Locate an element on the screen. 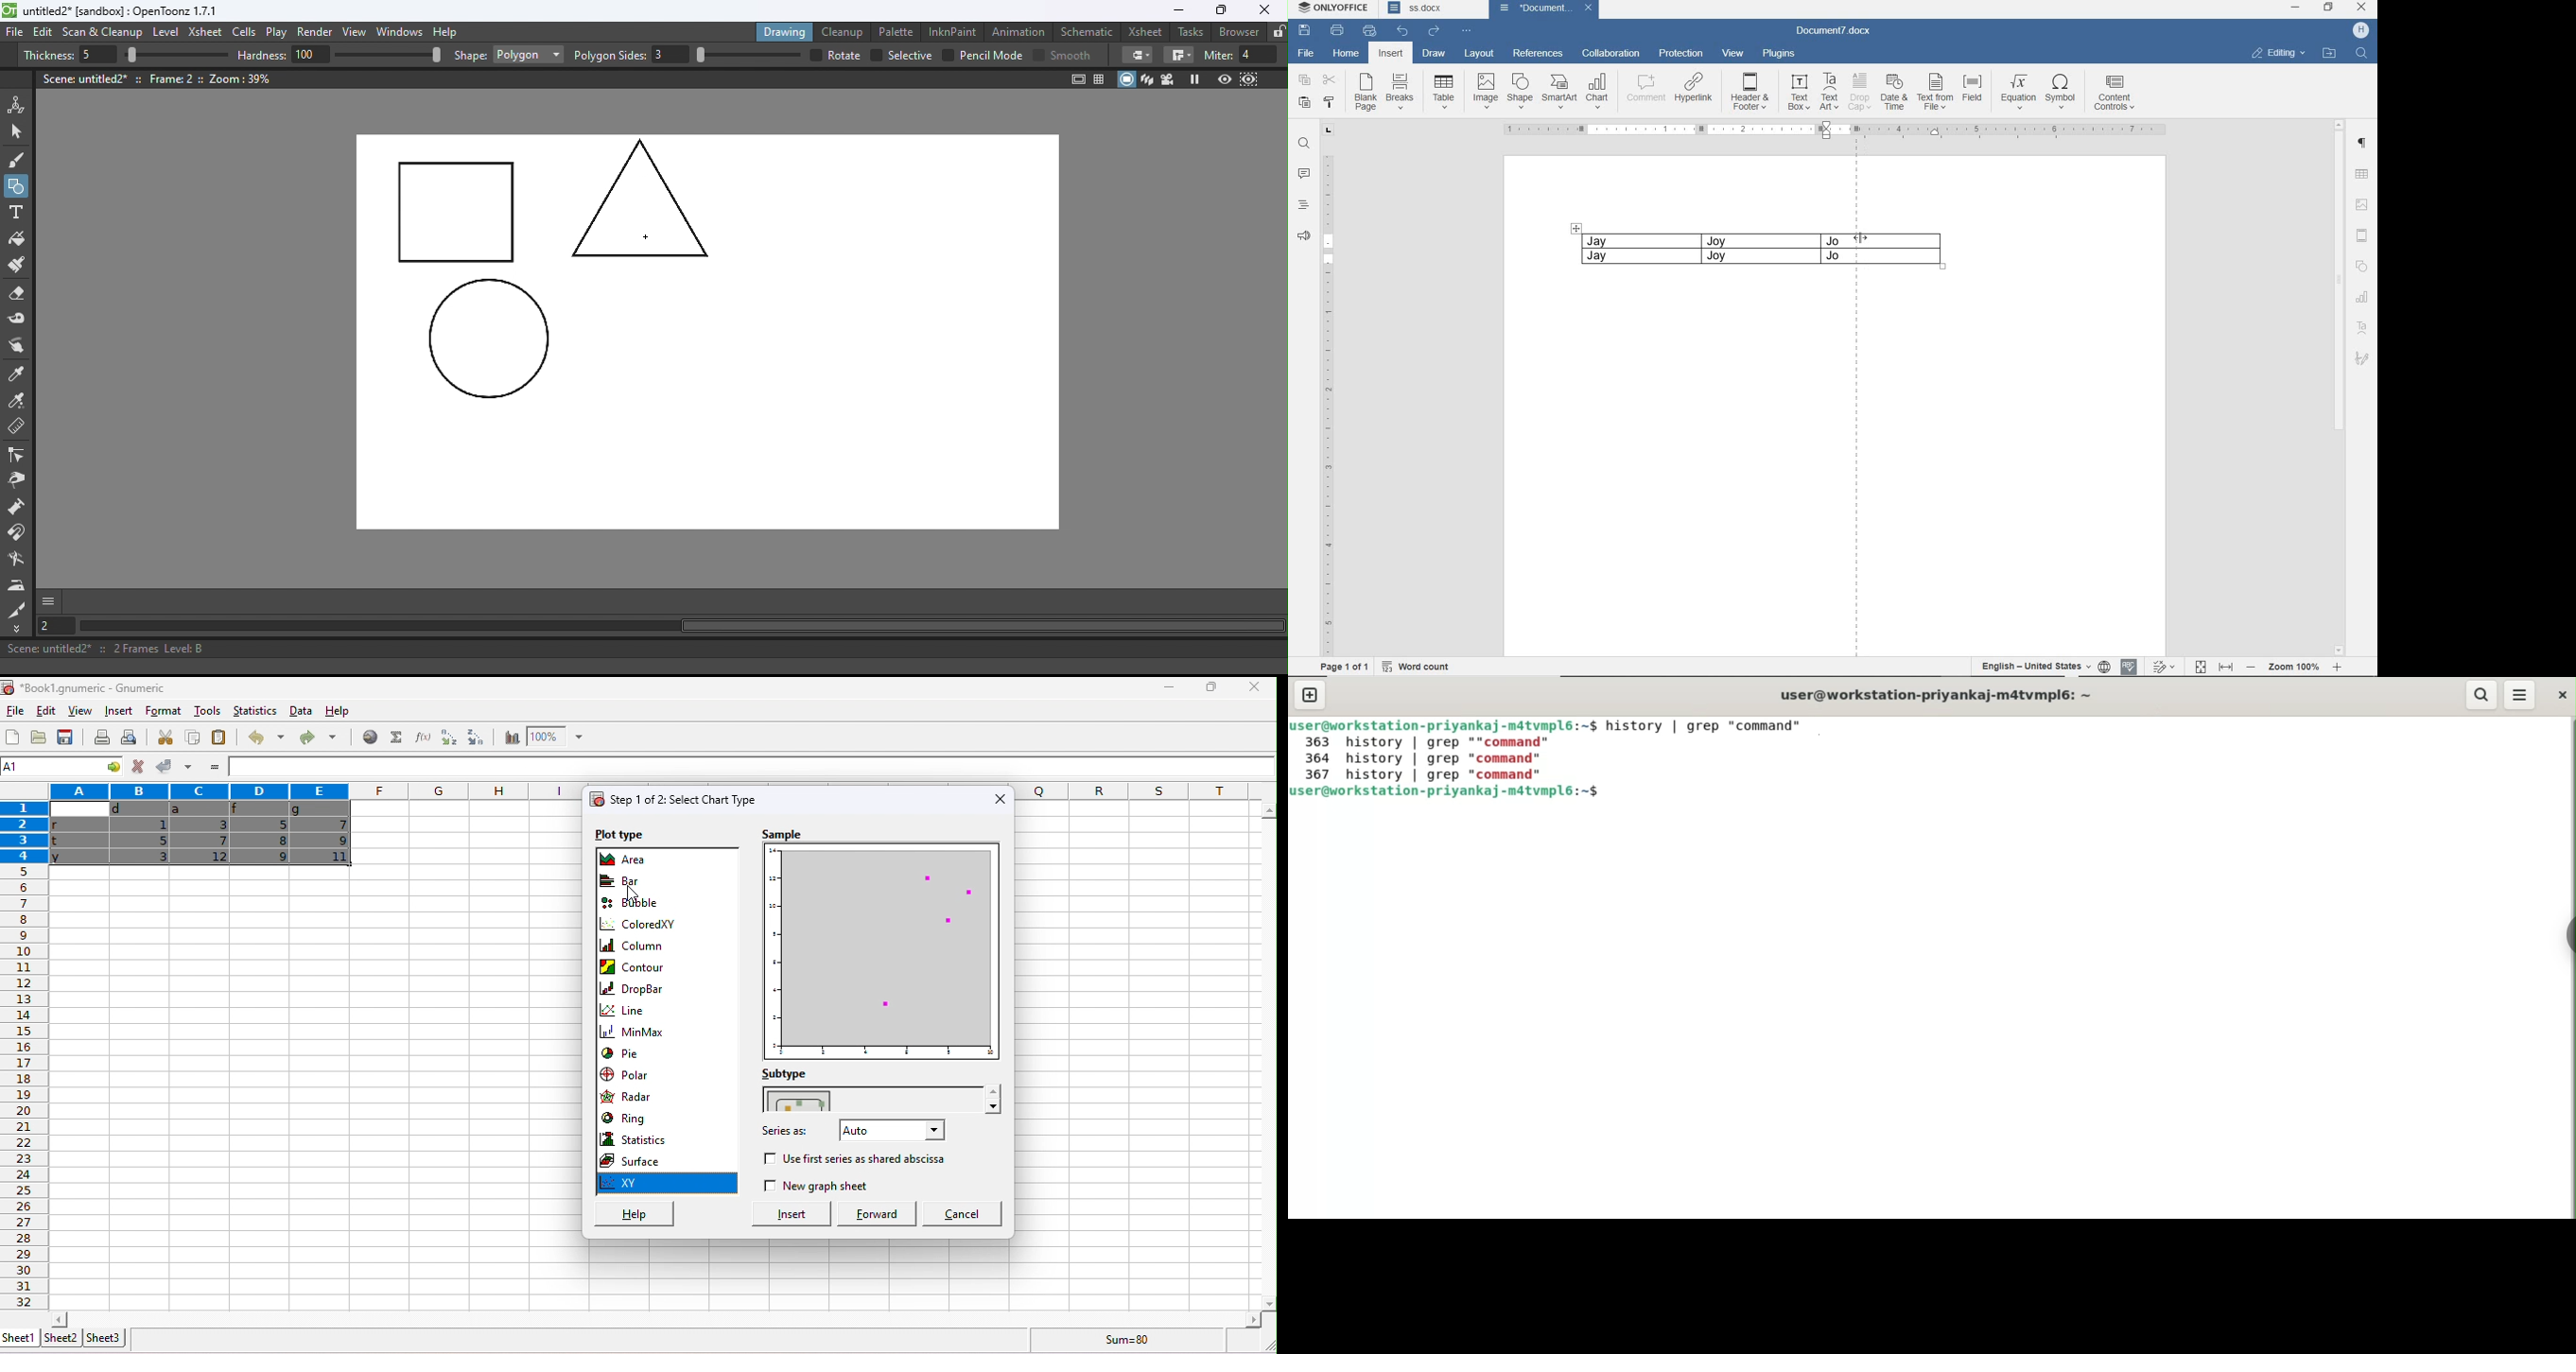 The image size is (2576, 1372). copy is located at coordinates (190, 737).